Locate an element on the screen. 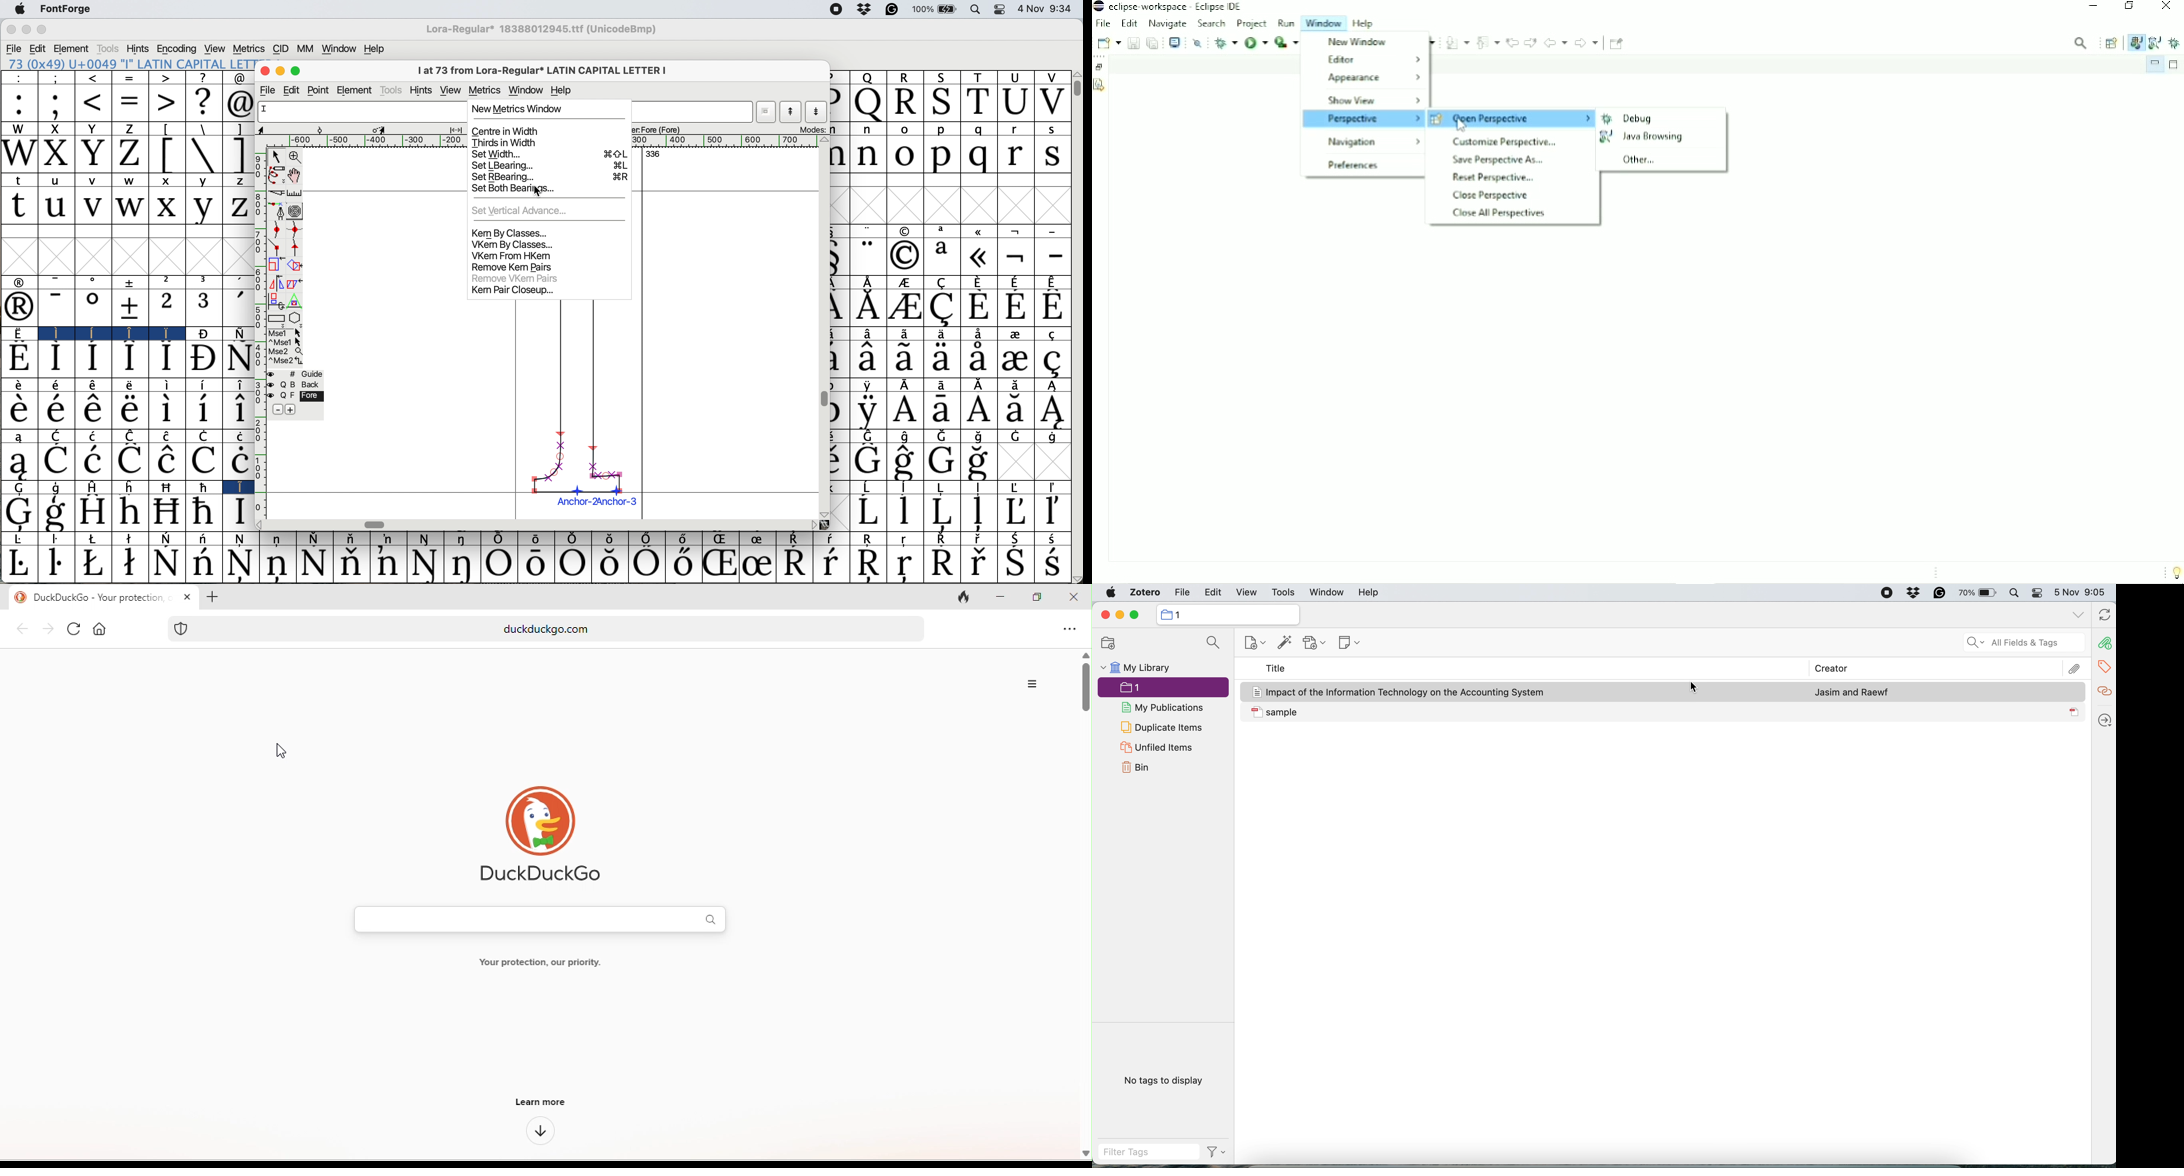 This screenshot has height=1176, width=2184. locate is located at coordinates (2104, 717).